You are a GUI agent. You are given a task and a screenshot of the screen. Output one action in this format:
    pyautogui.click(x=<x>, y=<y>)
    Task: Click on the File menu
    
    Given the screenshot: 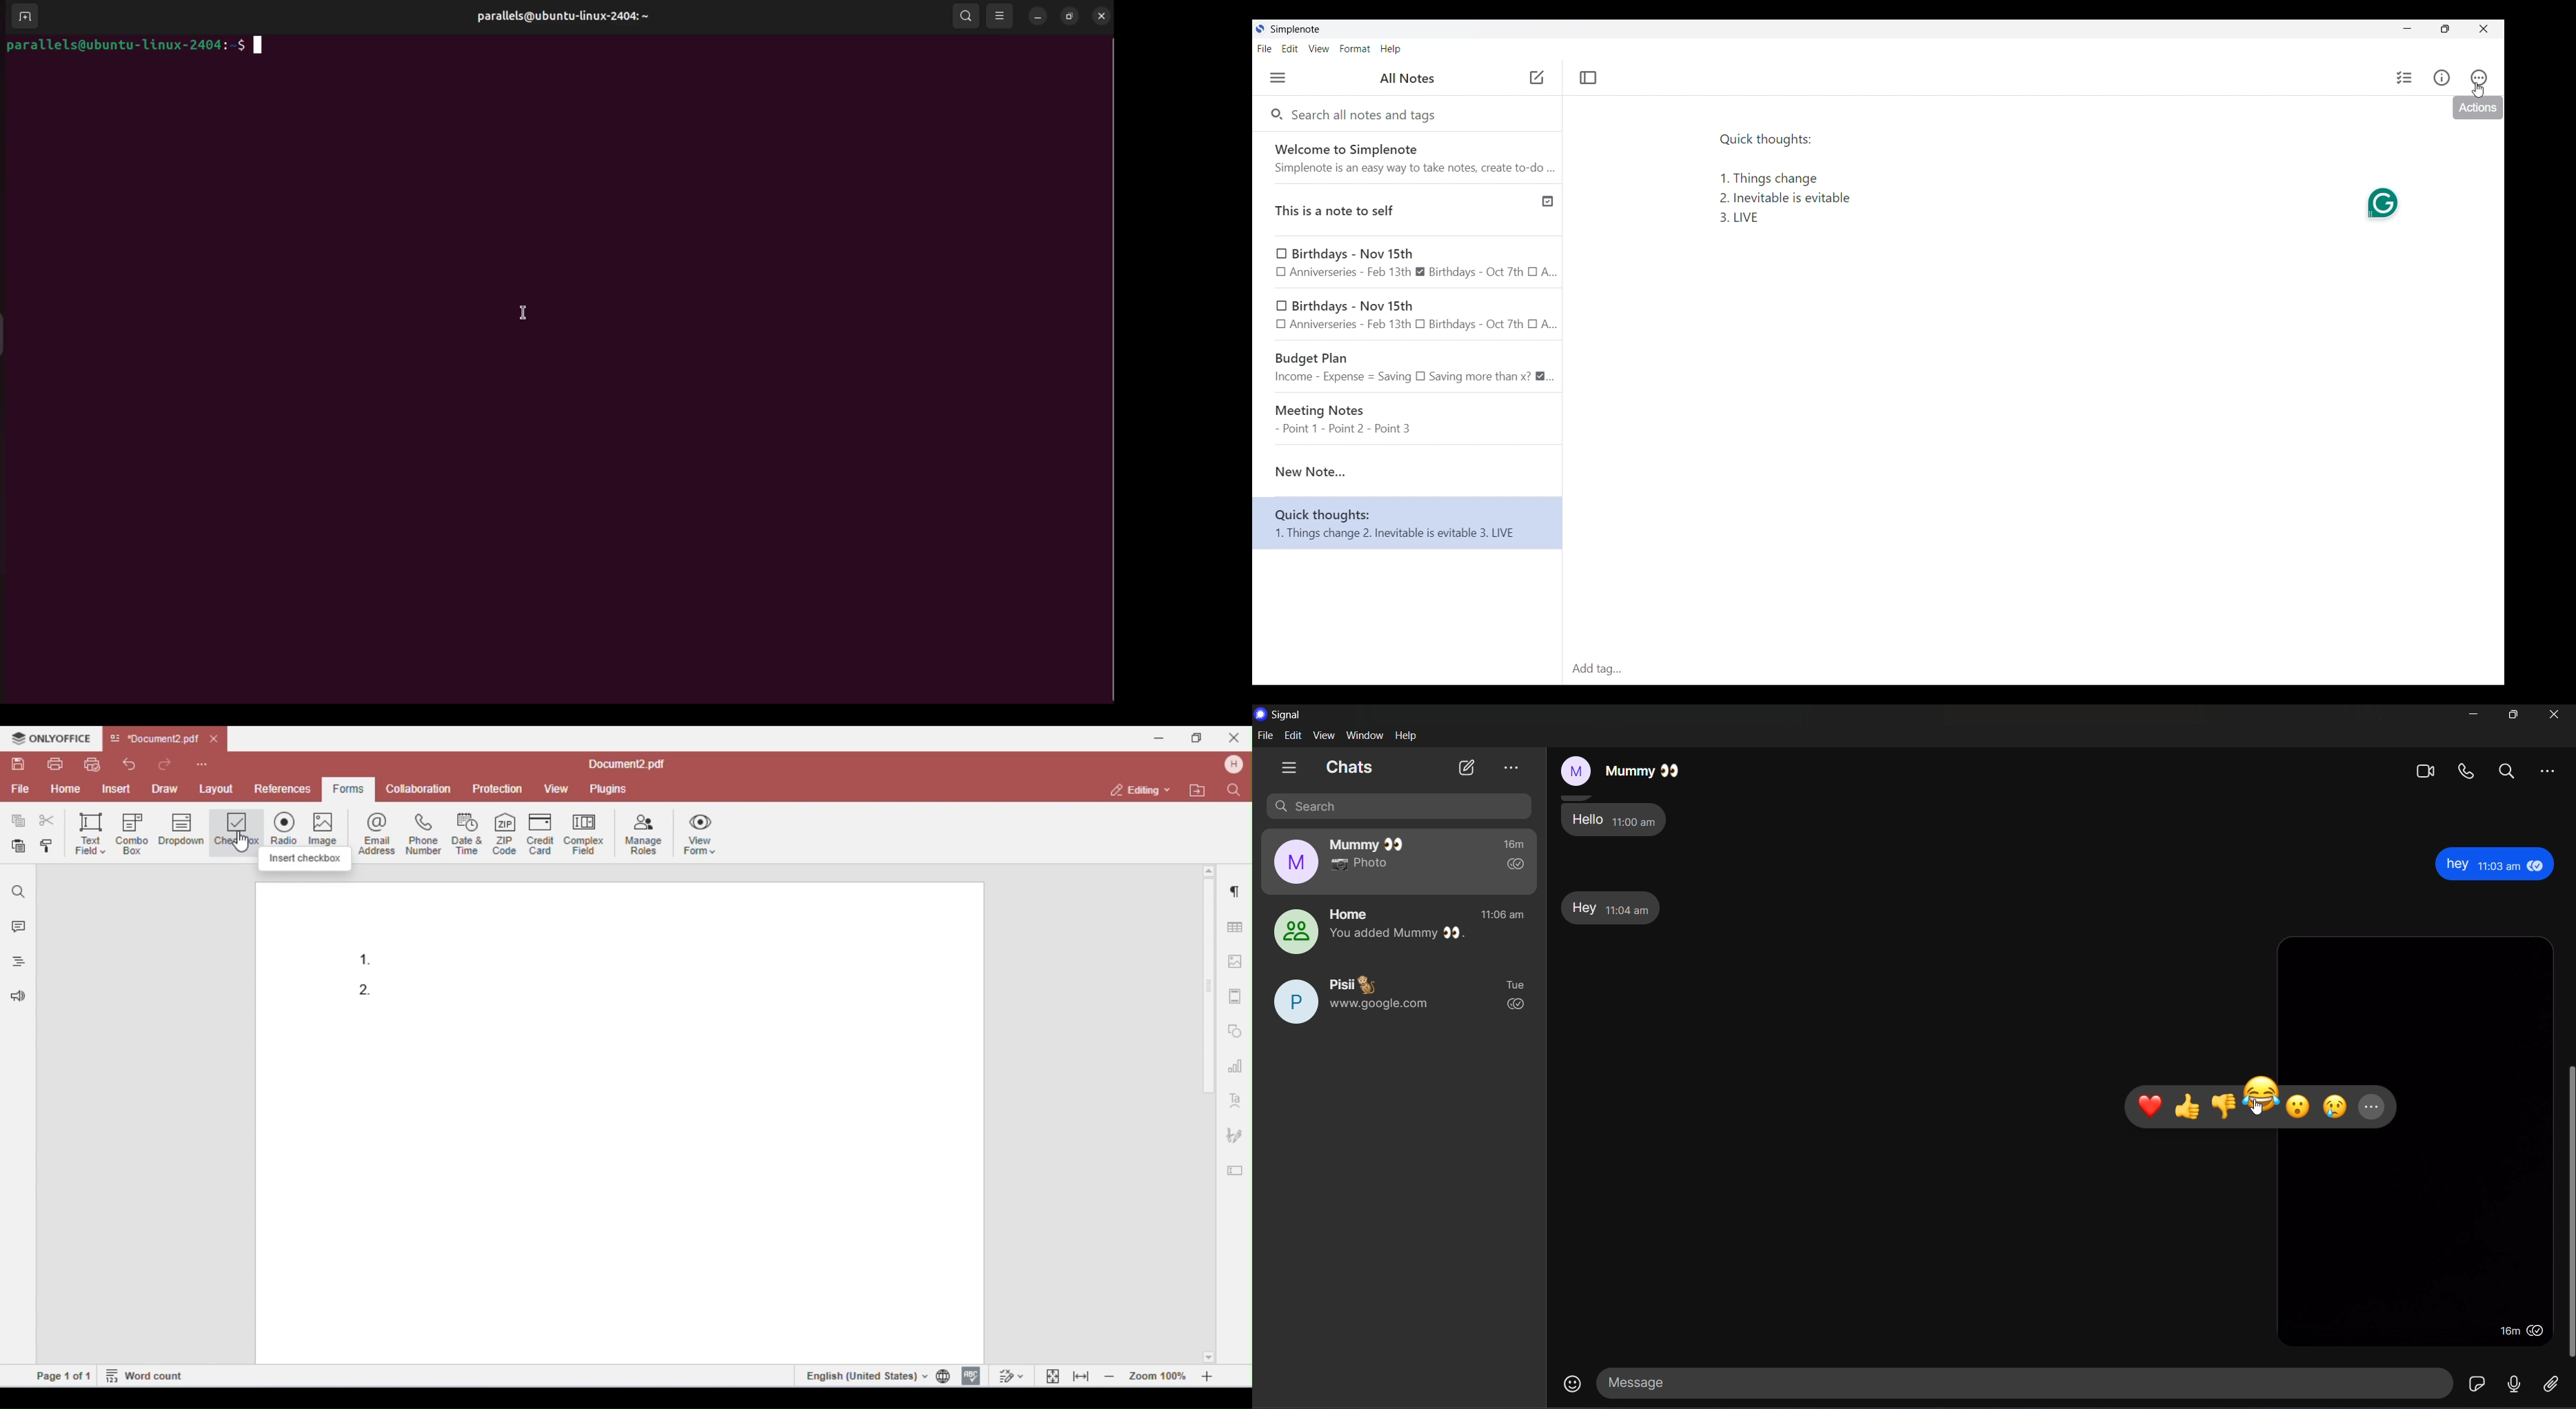 What is the action you would take?
    pyautogui.click(x=1265, y=48)
    